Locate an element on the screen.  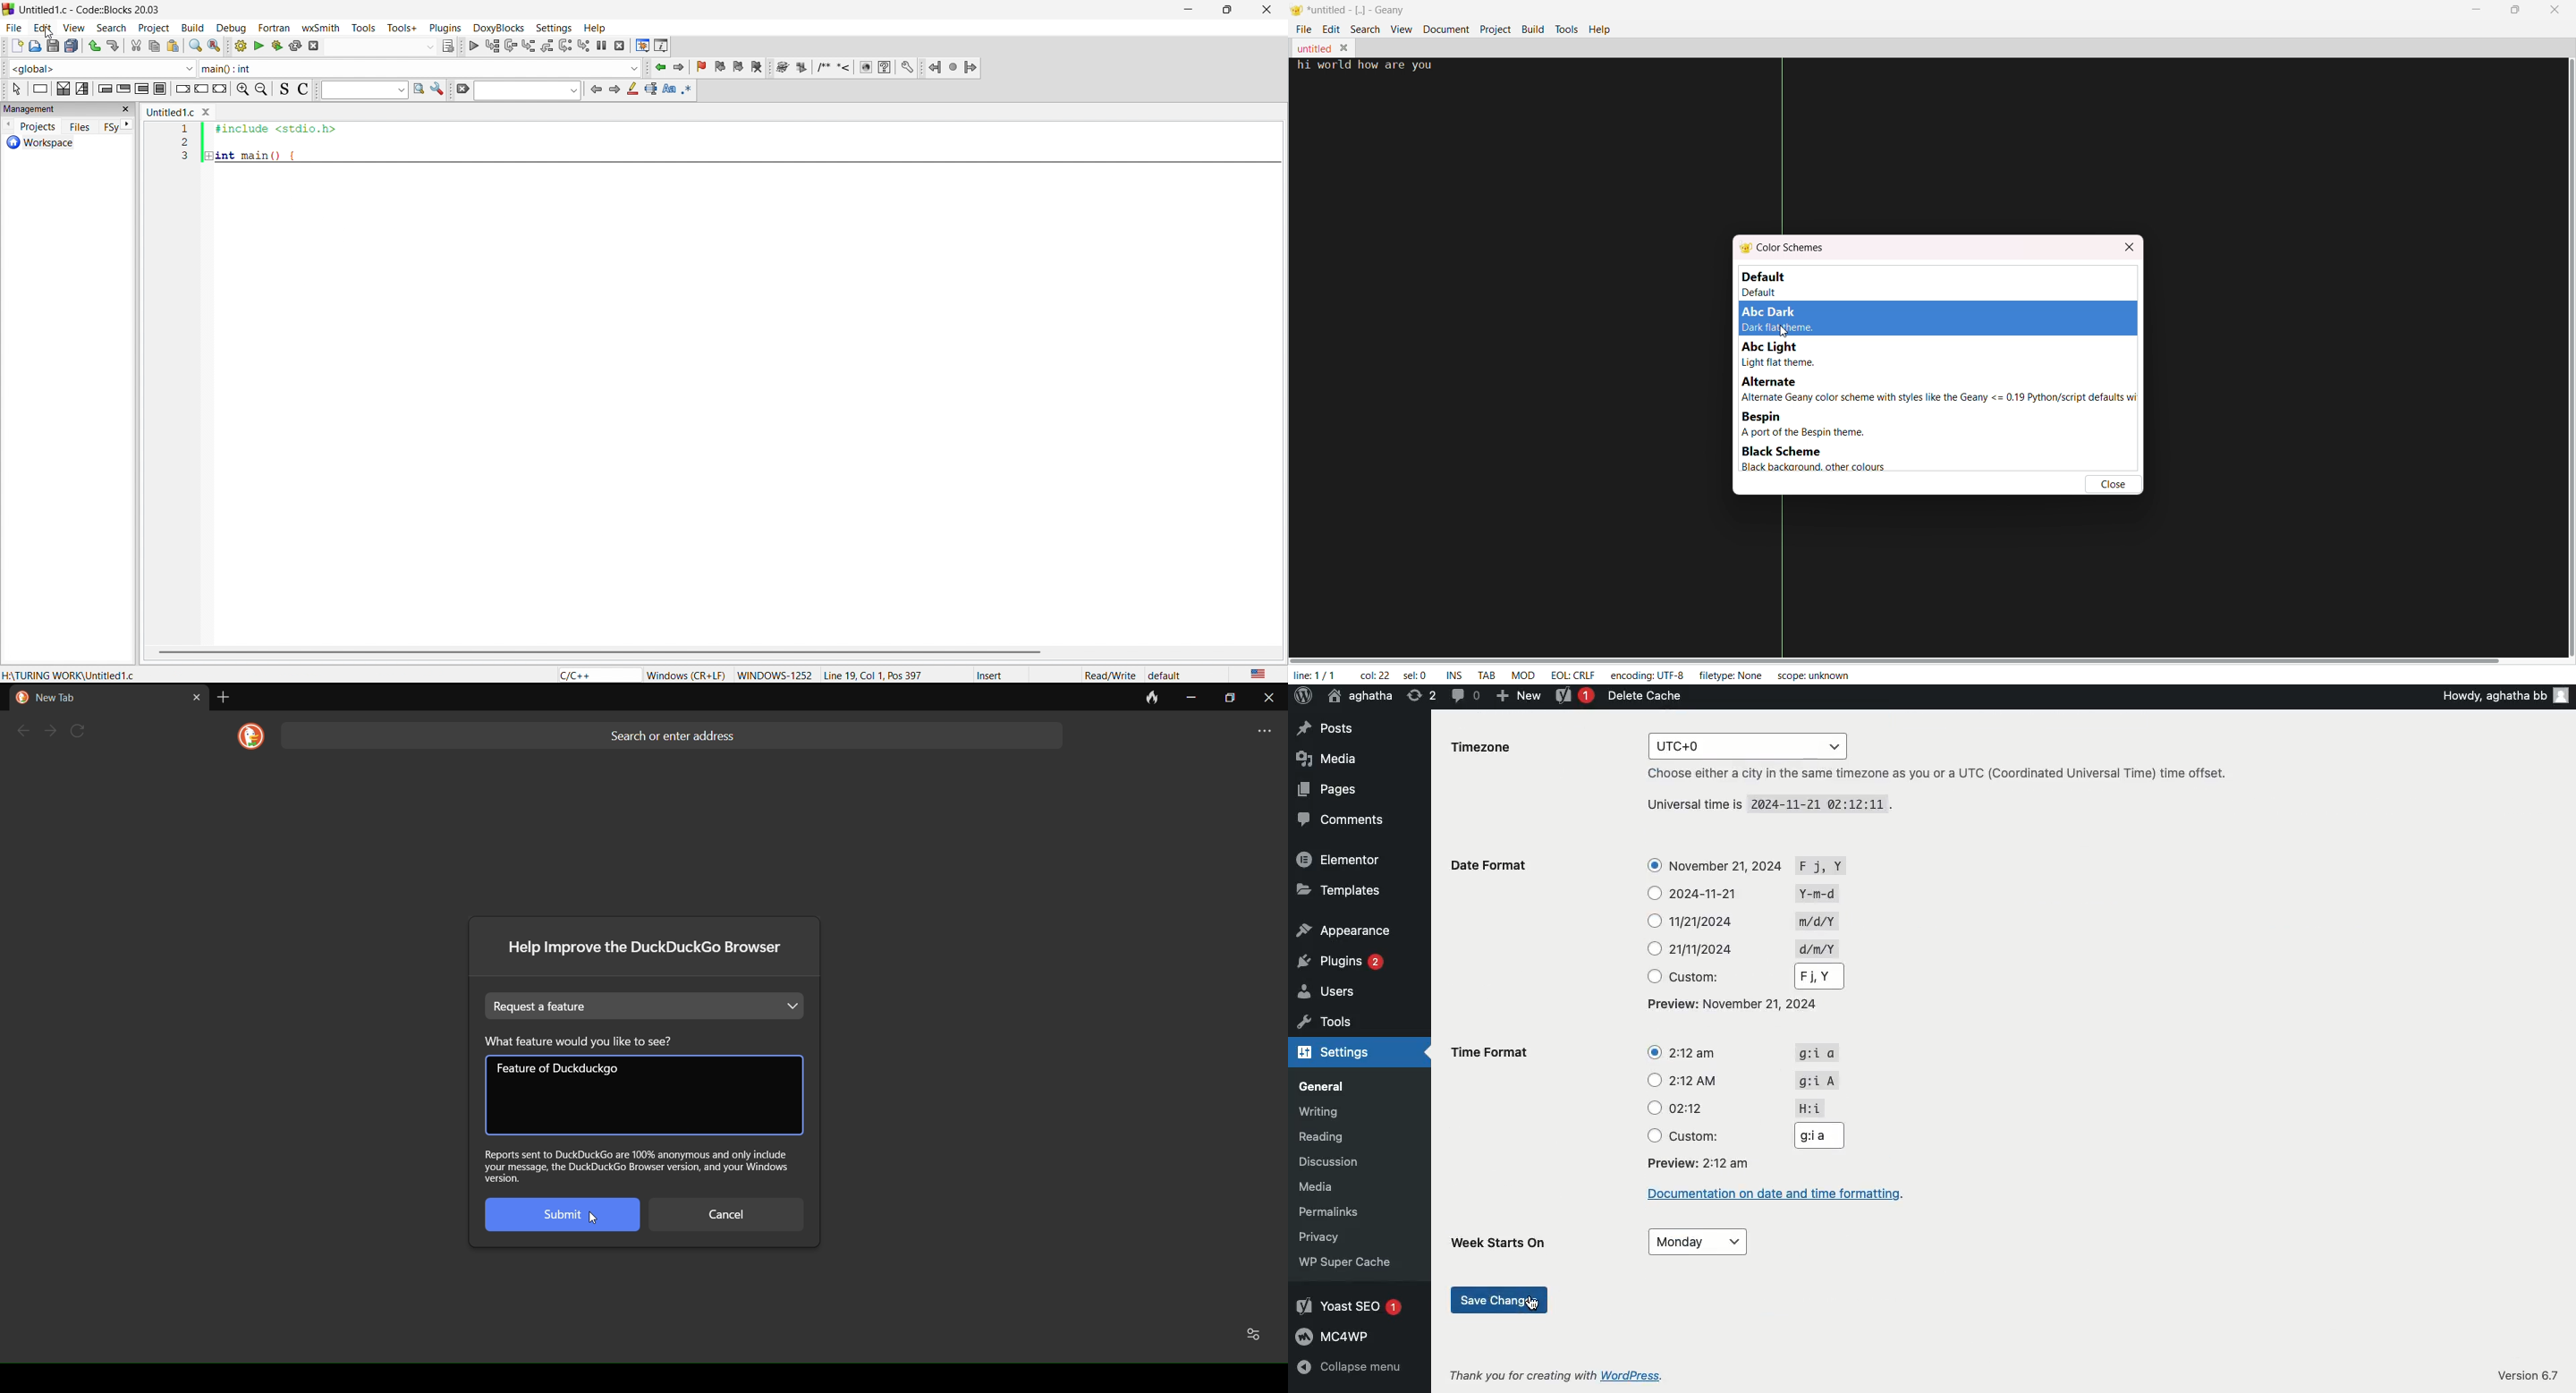
management tab is located at coordinates (57, 108).